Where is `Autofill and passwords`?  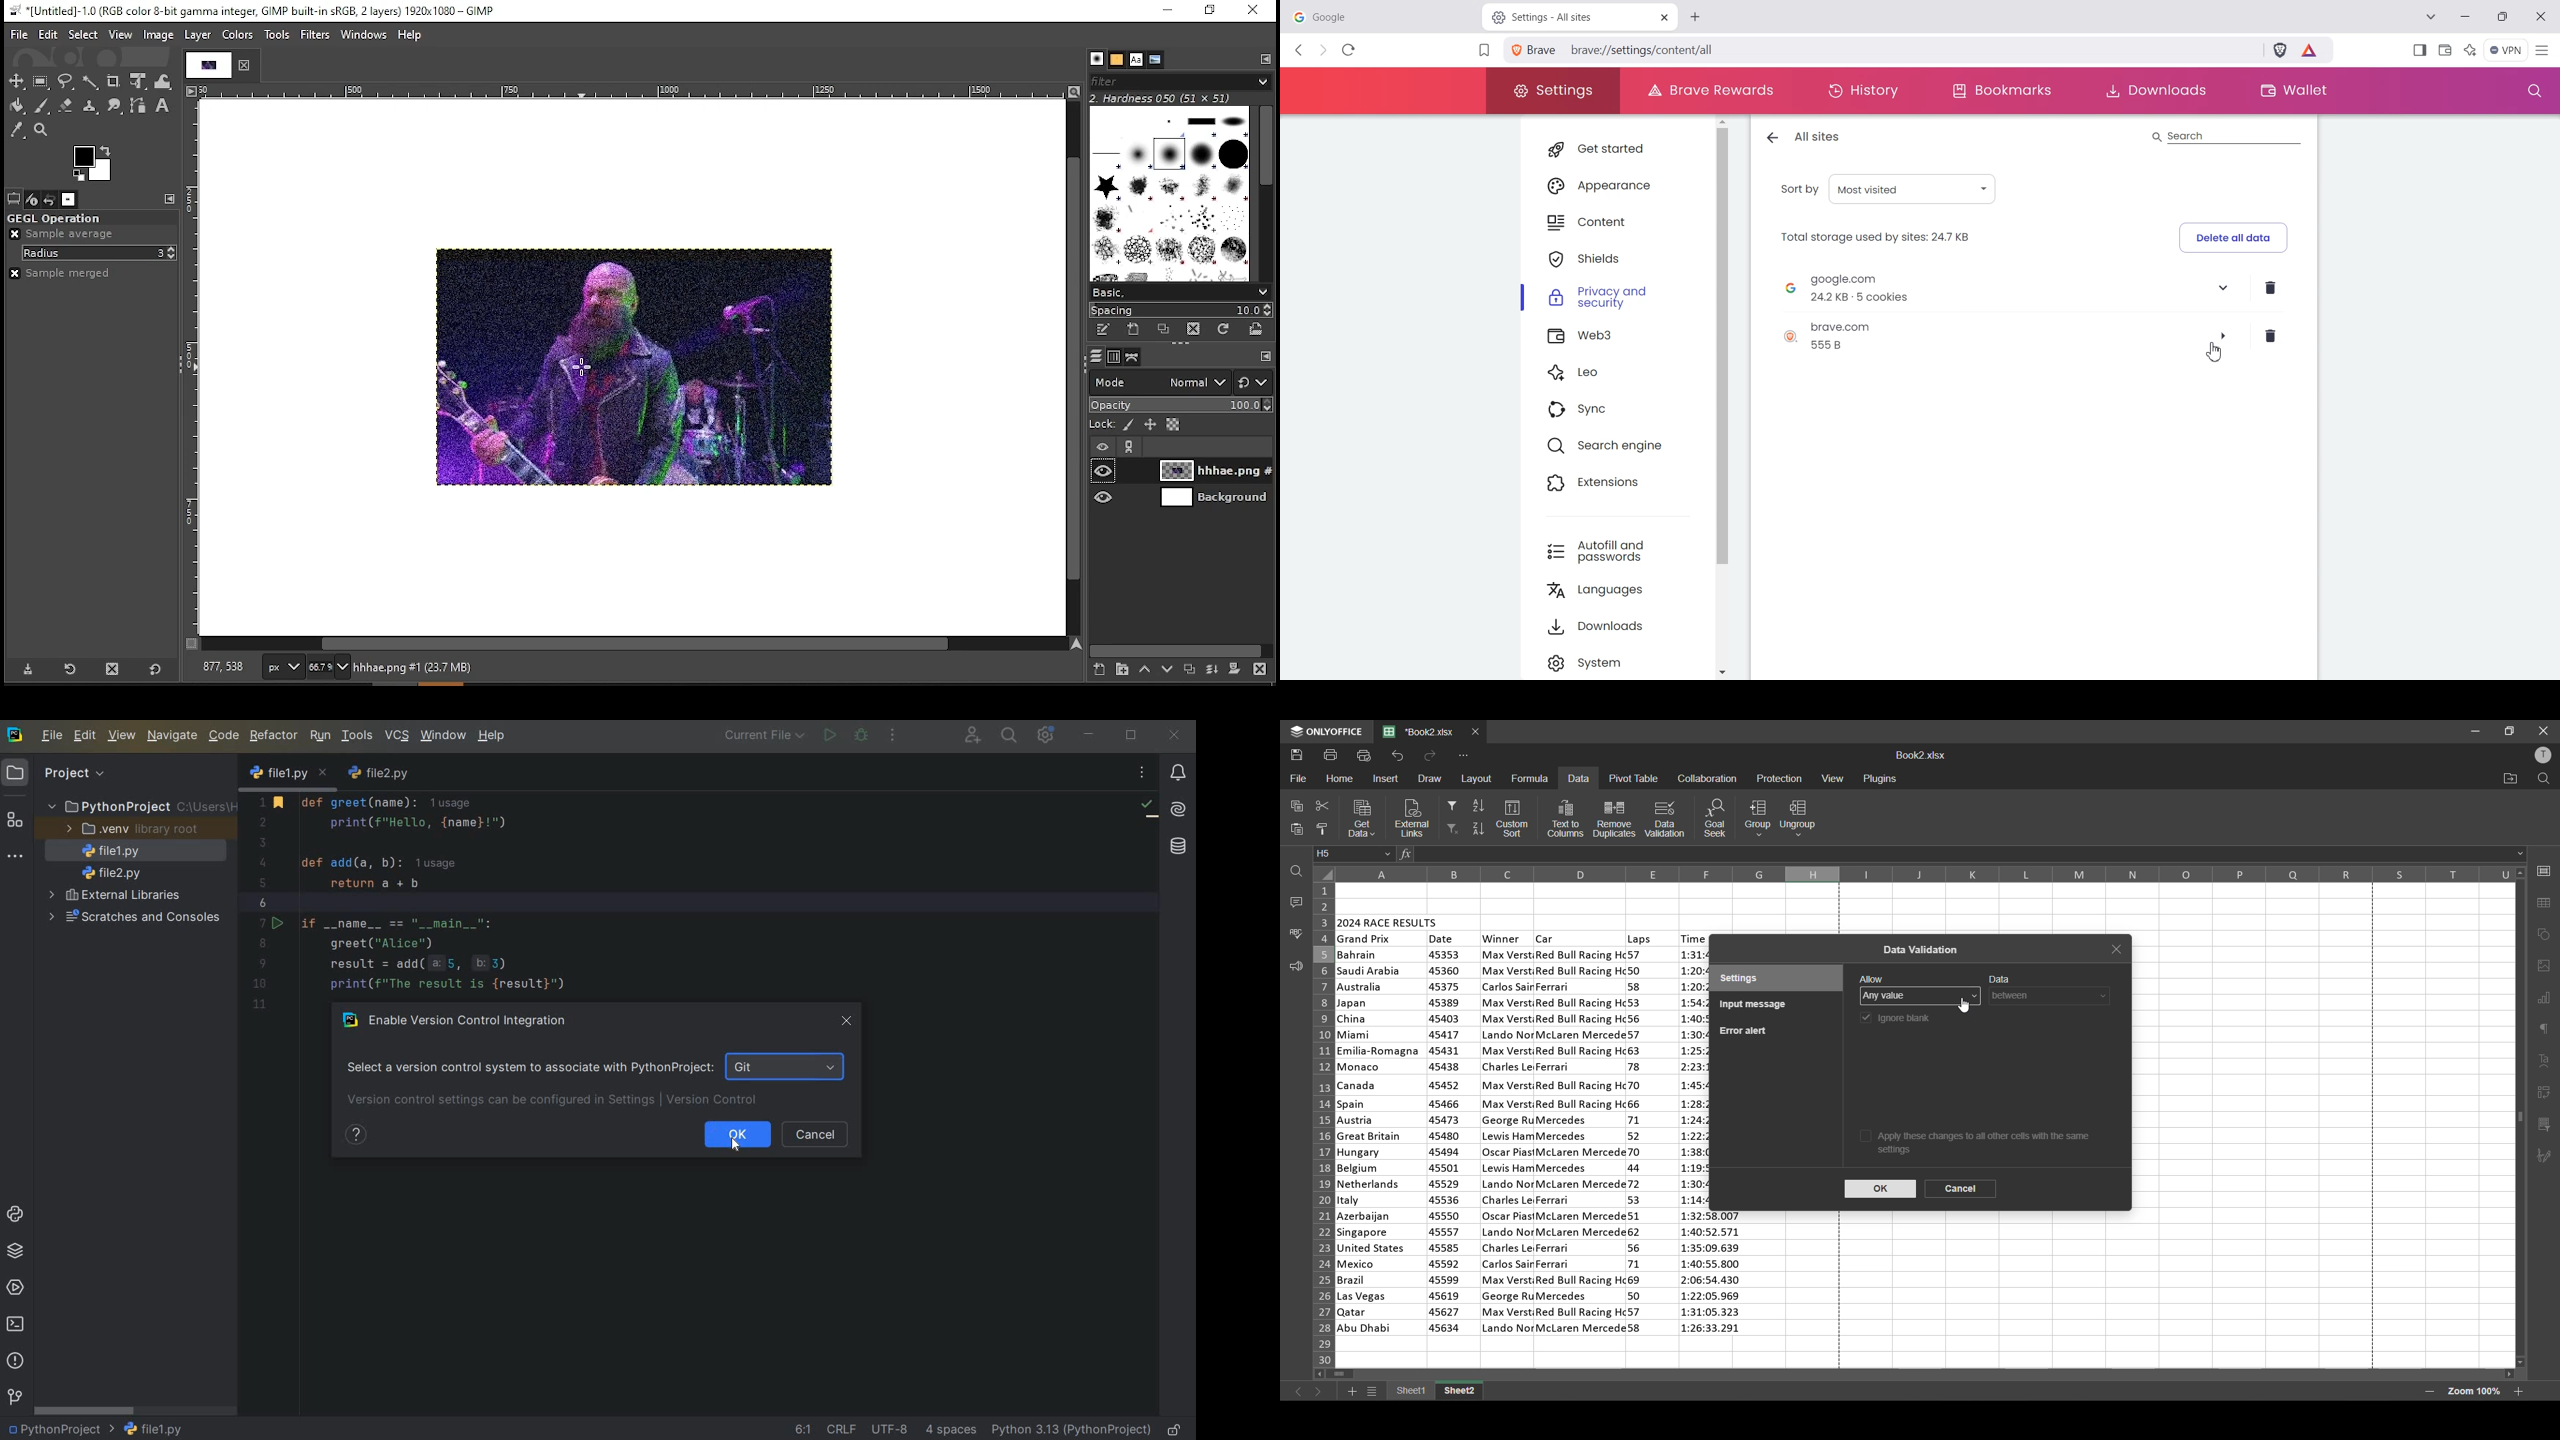 Autofill and passwords is located at coordinates (1613, 551).